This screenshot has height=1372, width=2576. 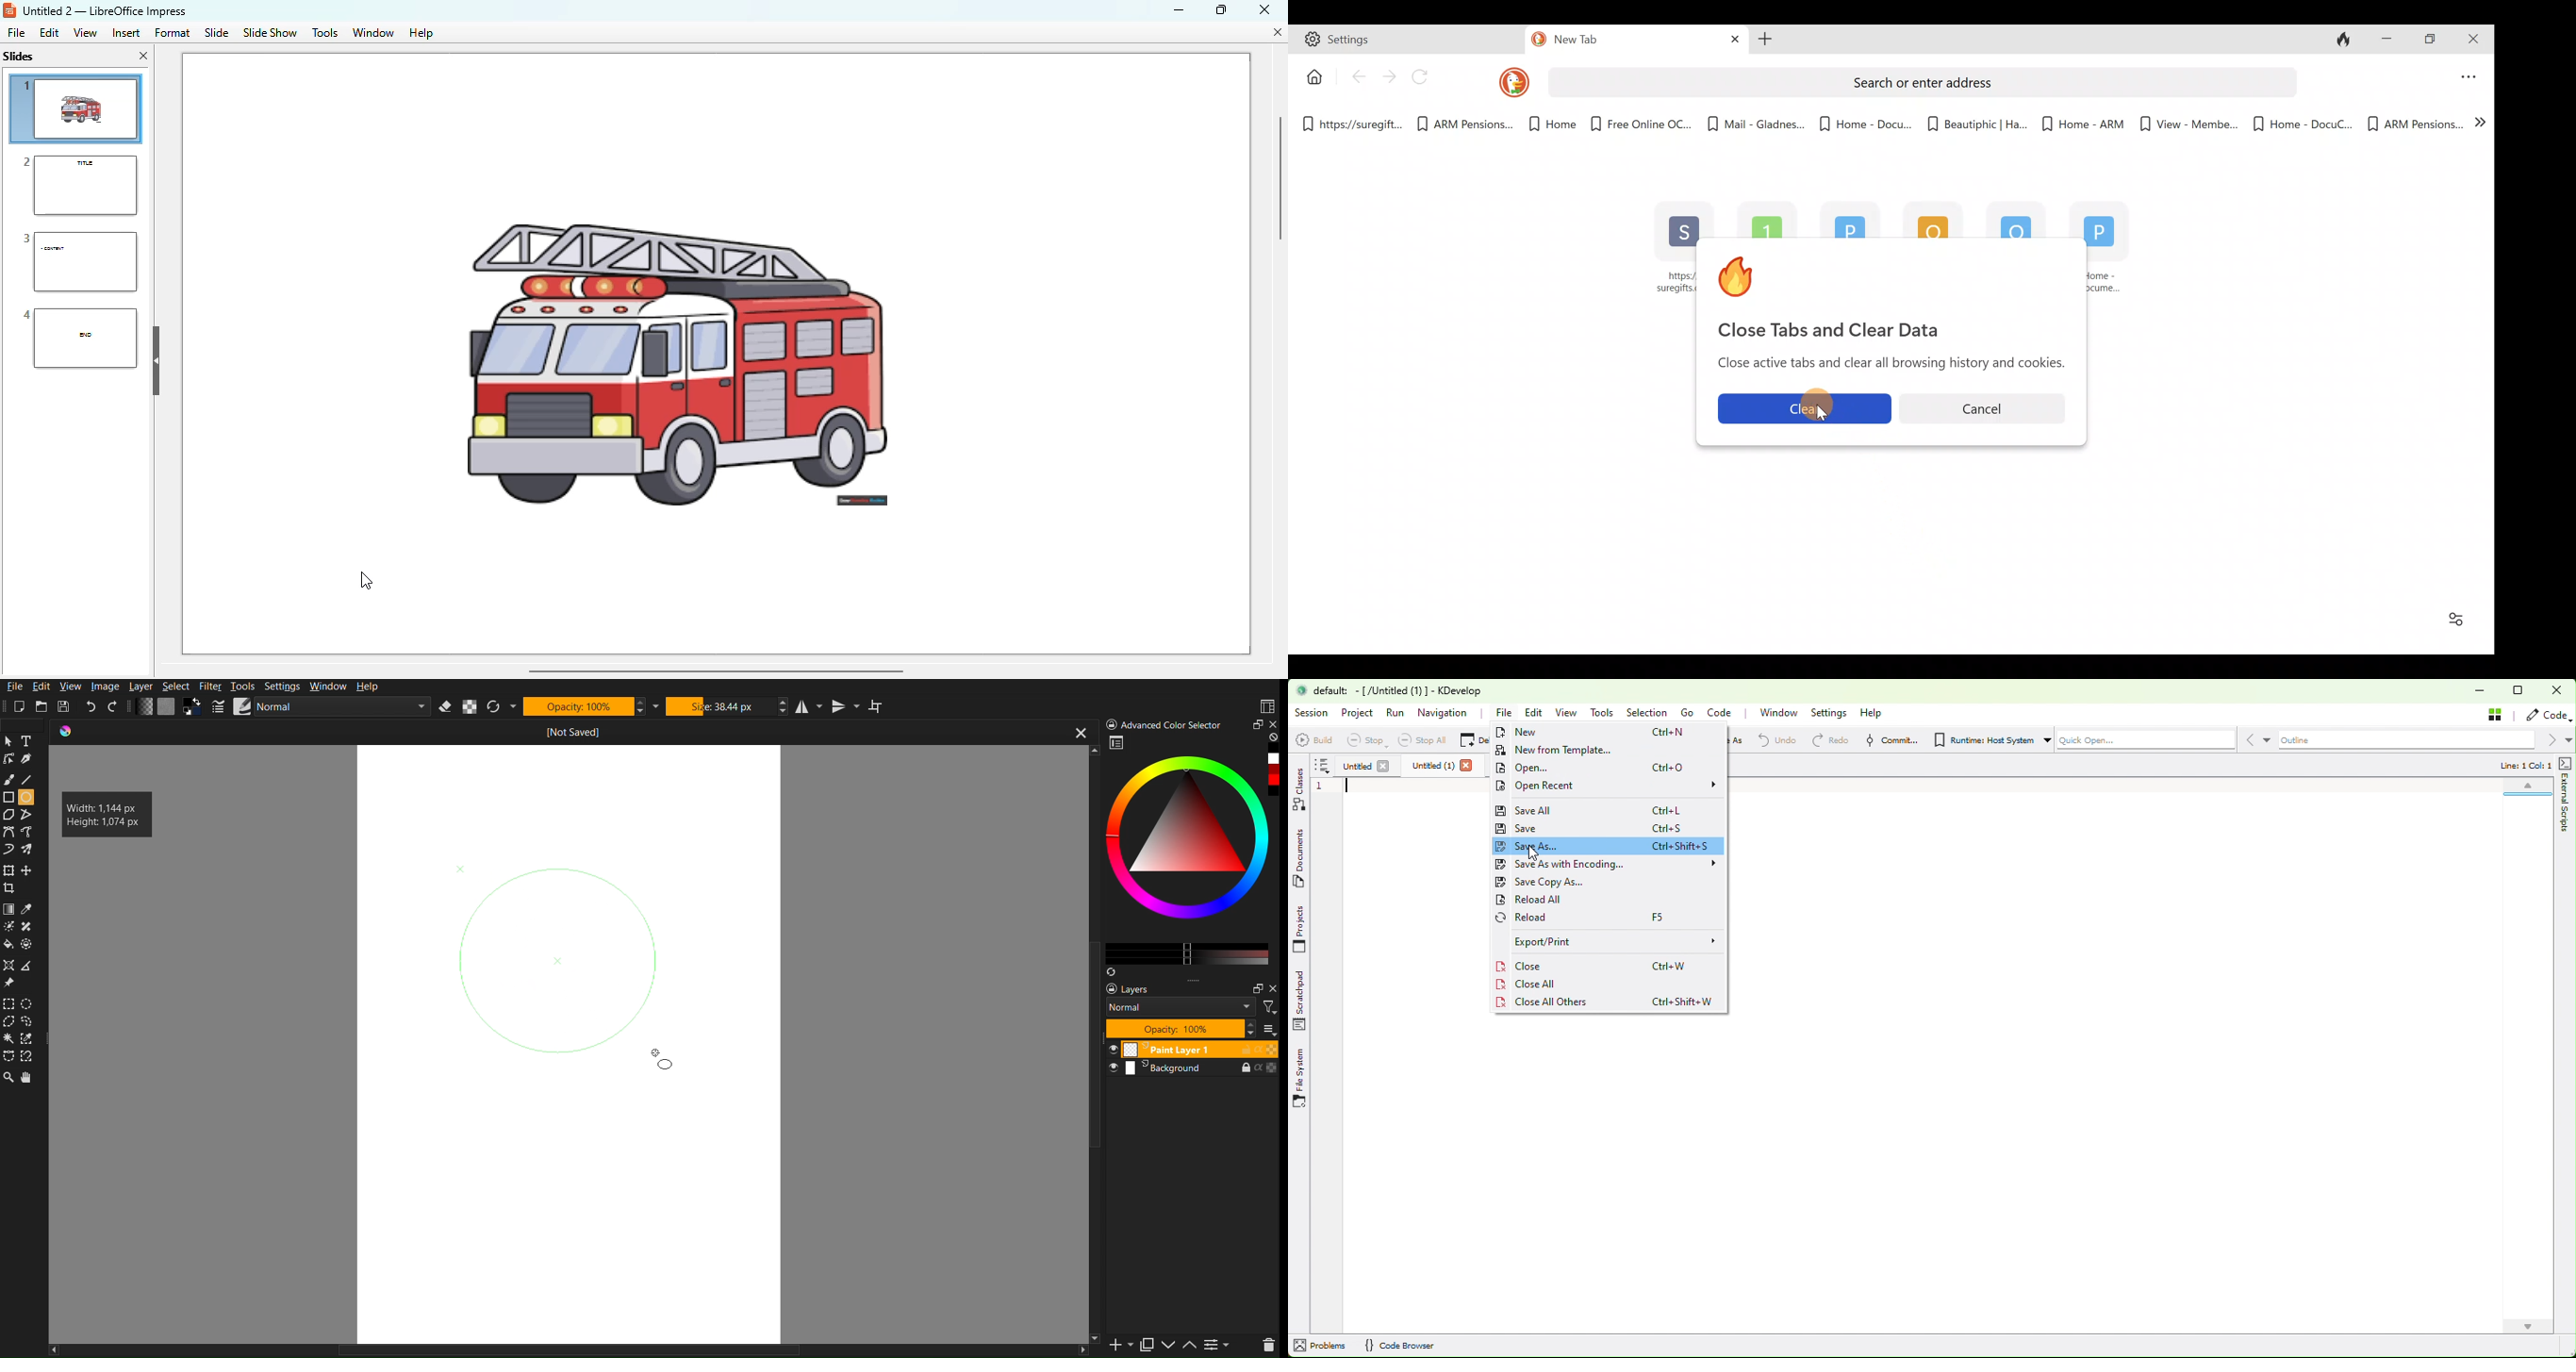 I want to click on Runtime, so click(x=1987, y=741).